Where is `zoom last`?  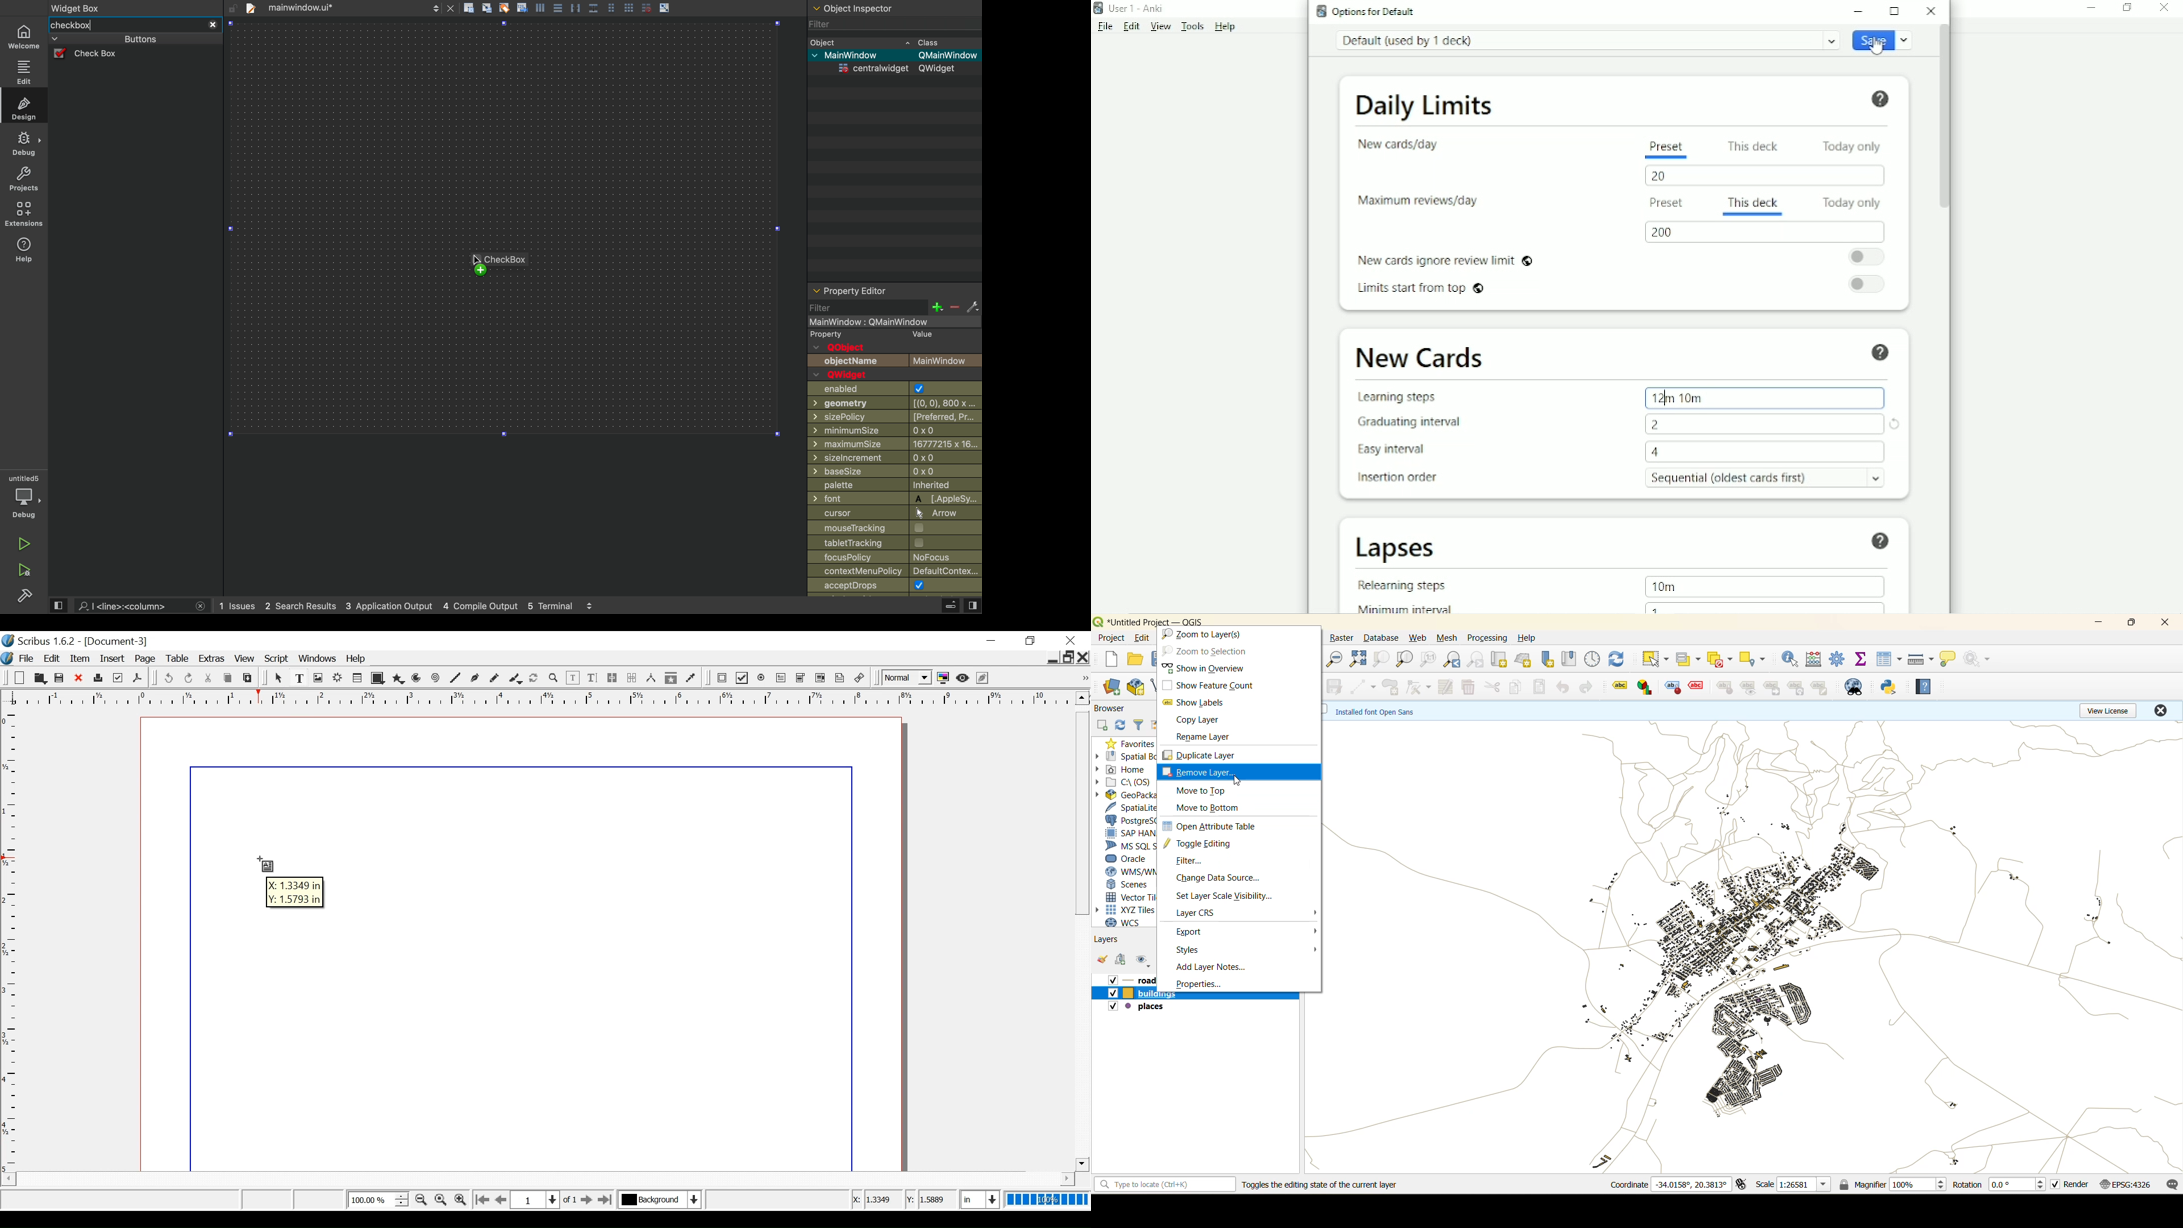
zoom last is located at coordinates (1451, 660).